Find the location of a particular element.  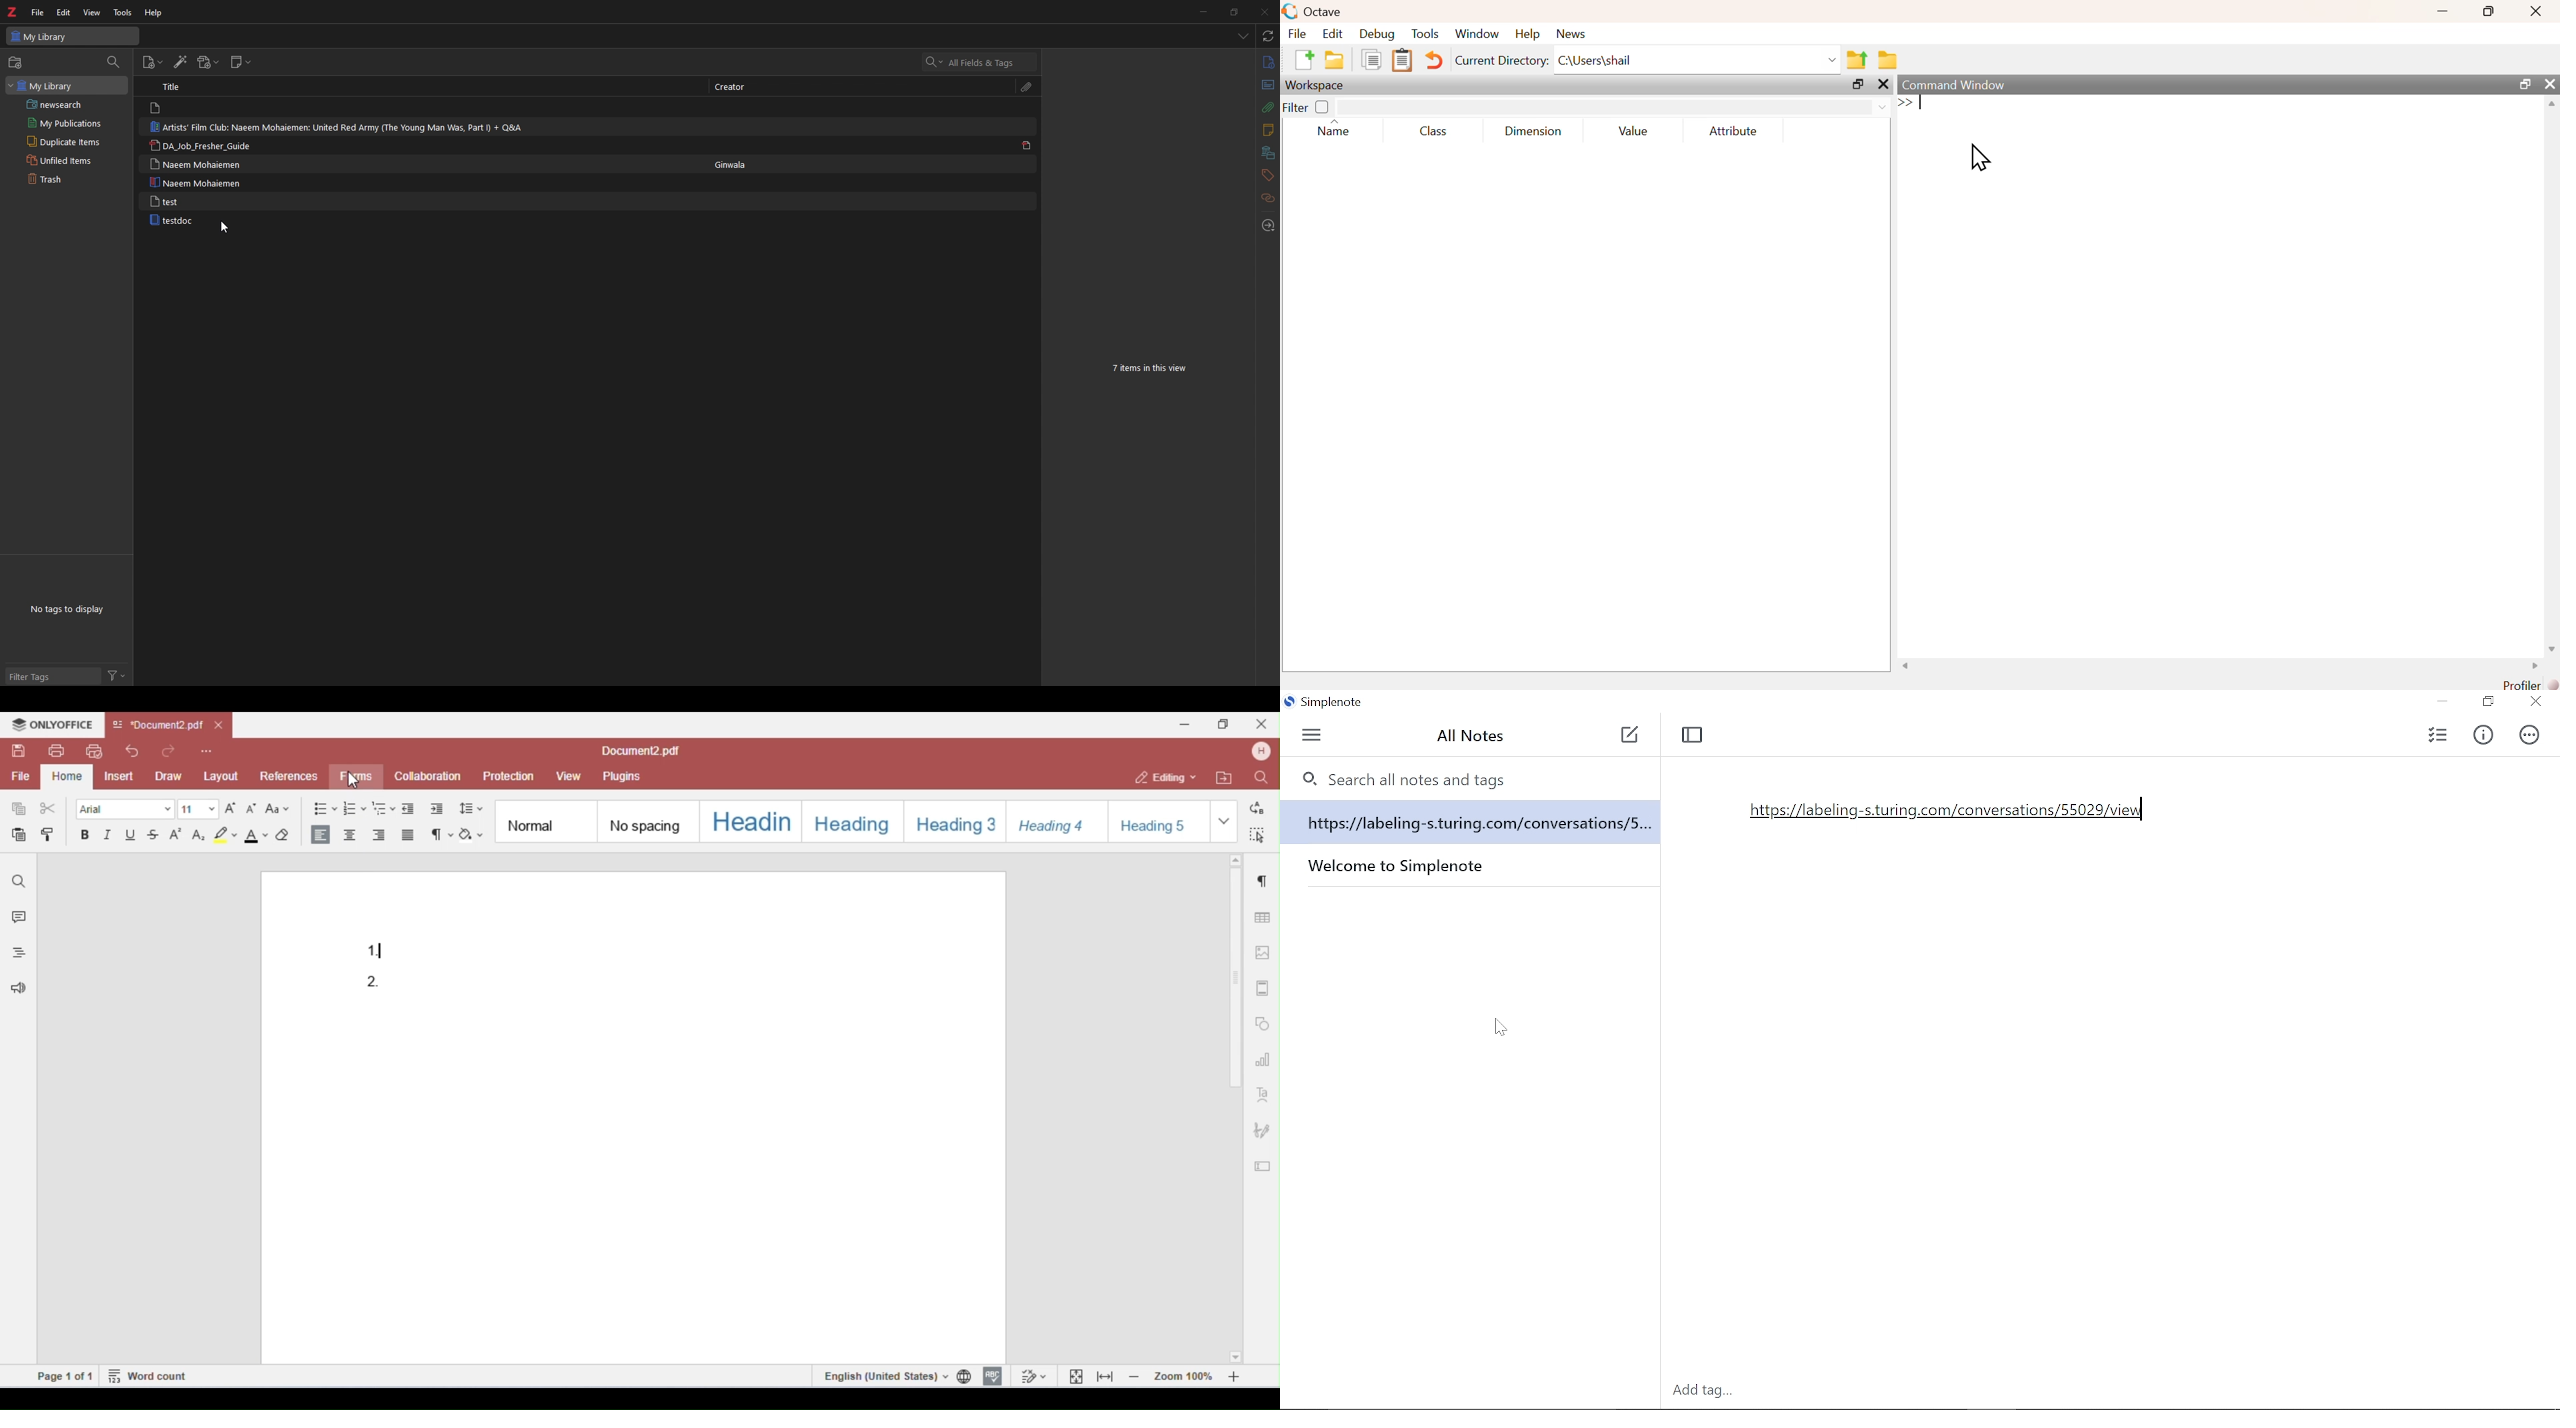

filter tags is located at coordinates (52, 677).